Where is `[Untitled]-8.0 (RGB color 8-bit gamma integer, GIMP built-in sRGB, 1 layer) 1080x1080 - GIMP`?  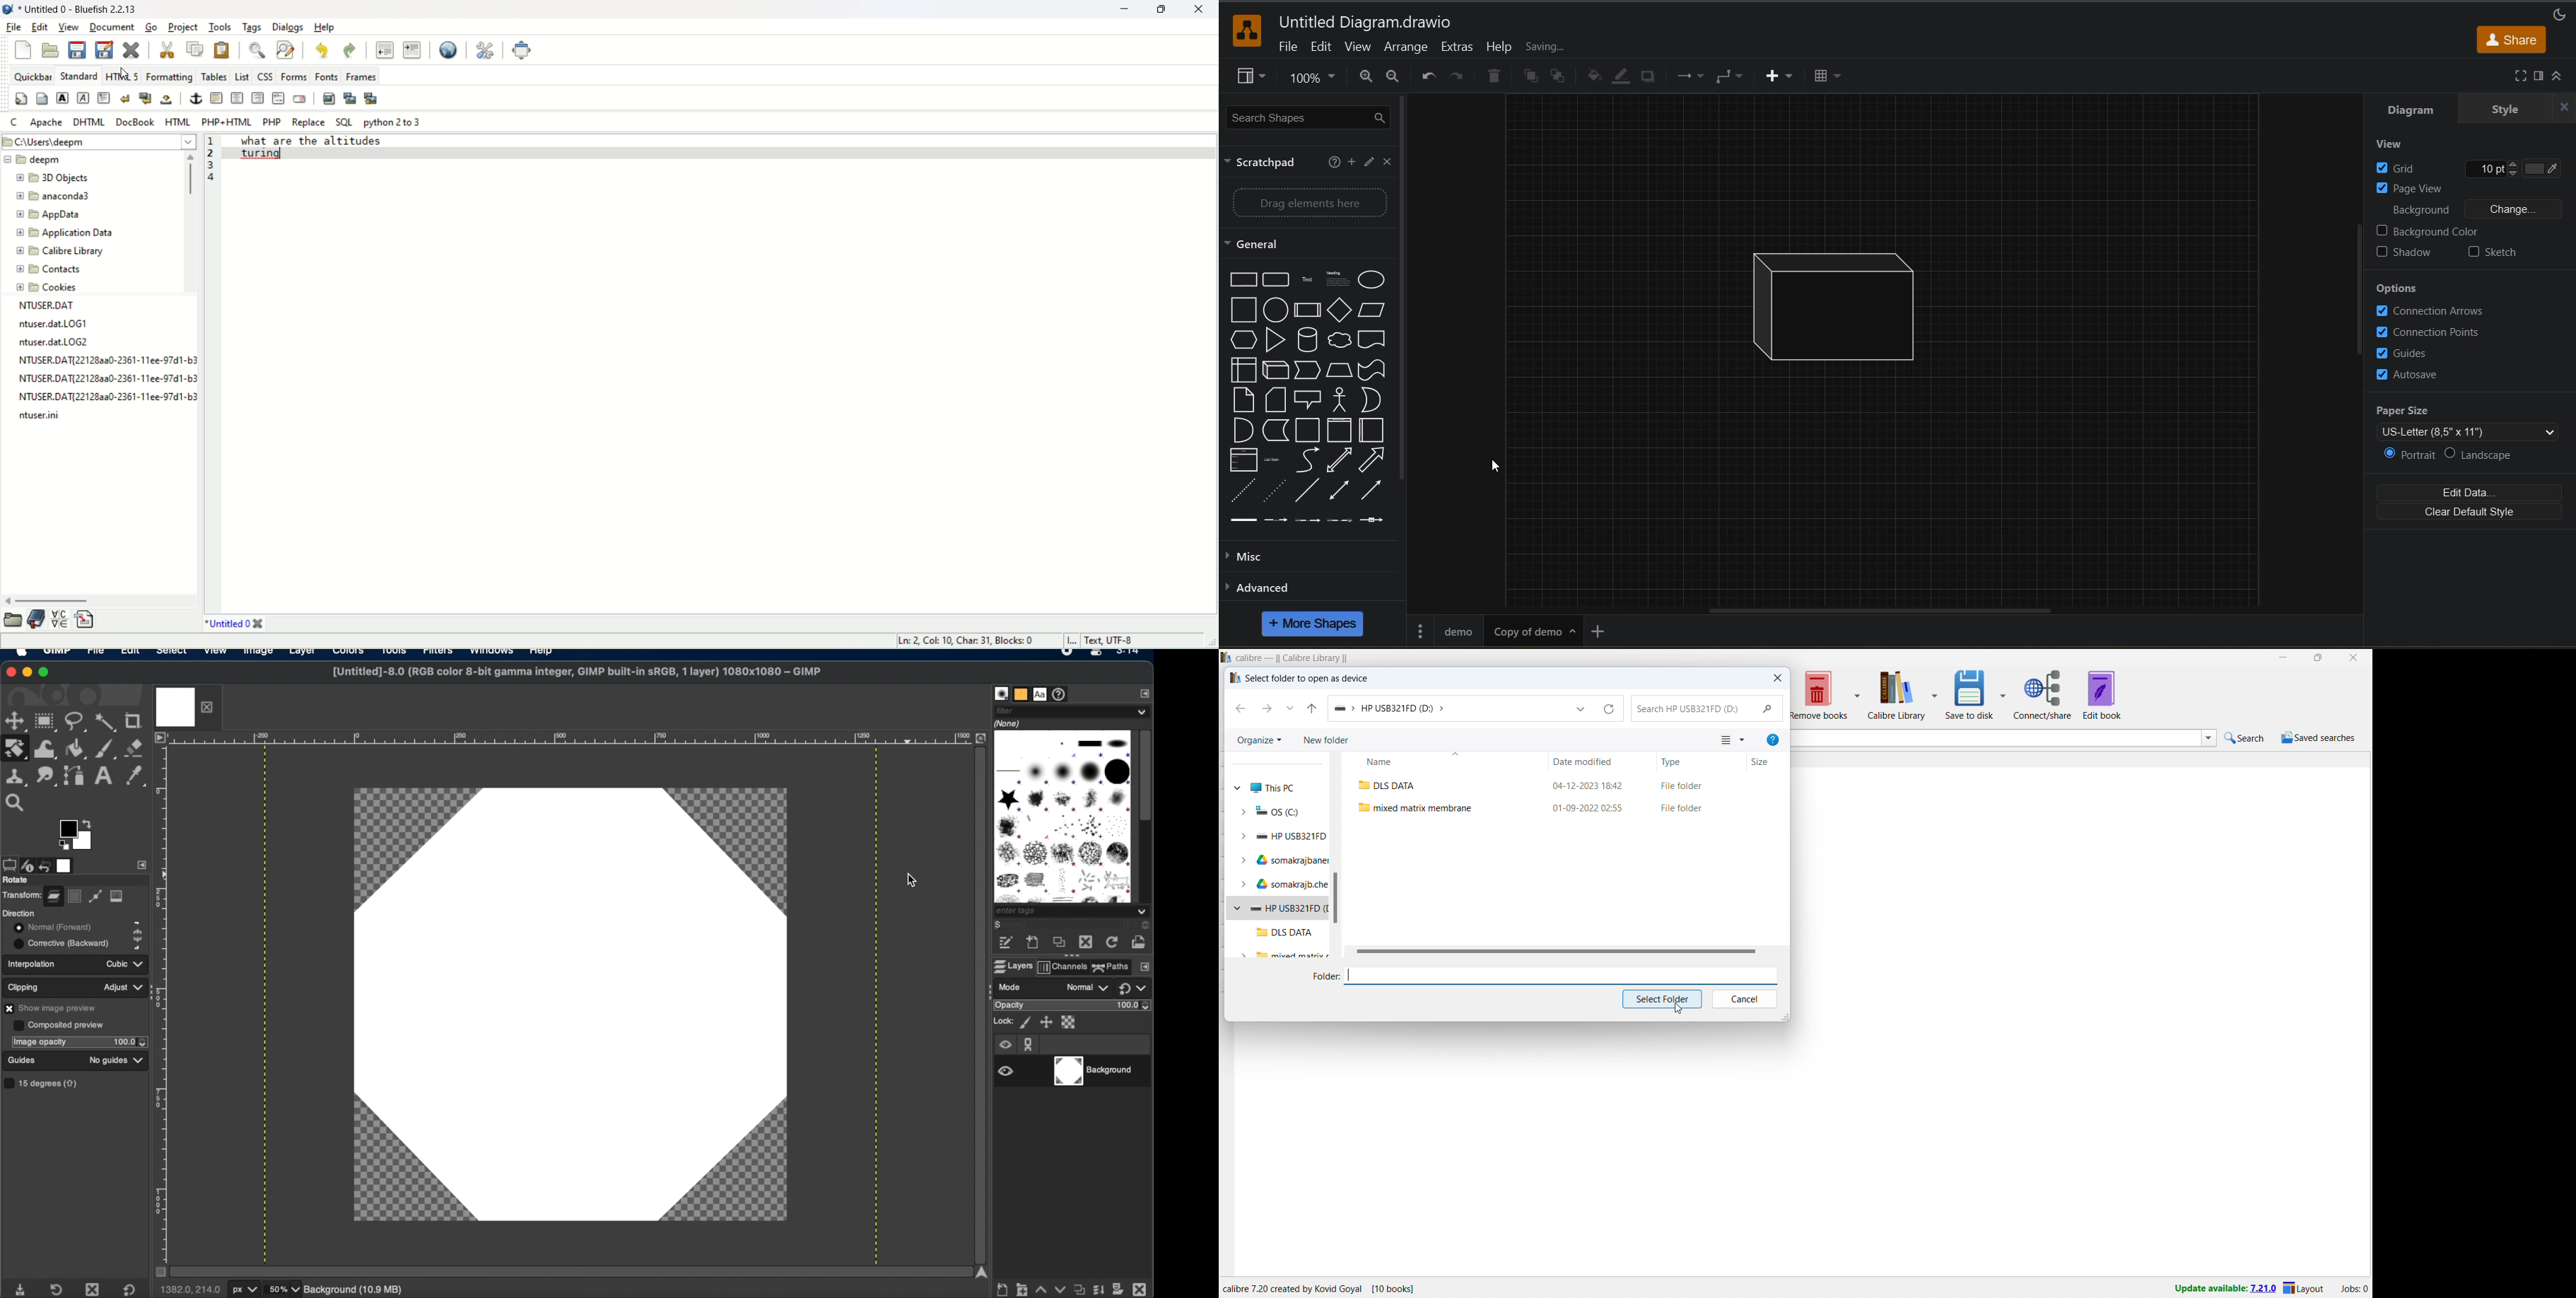
[Untitled]-8.0 (RGB color 8-bit gamma integer, GIMP built-in sRGB, 1 layer) 1080x1080 - GIMP is located at coordinates (574, 675).